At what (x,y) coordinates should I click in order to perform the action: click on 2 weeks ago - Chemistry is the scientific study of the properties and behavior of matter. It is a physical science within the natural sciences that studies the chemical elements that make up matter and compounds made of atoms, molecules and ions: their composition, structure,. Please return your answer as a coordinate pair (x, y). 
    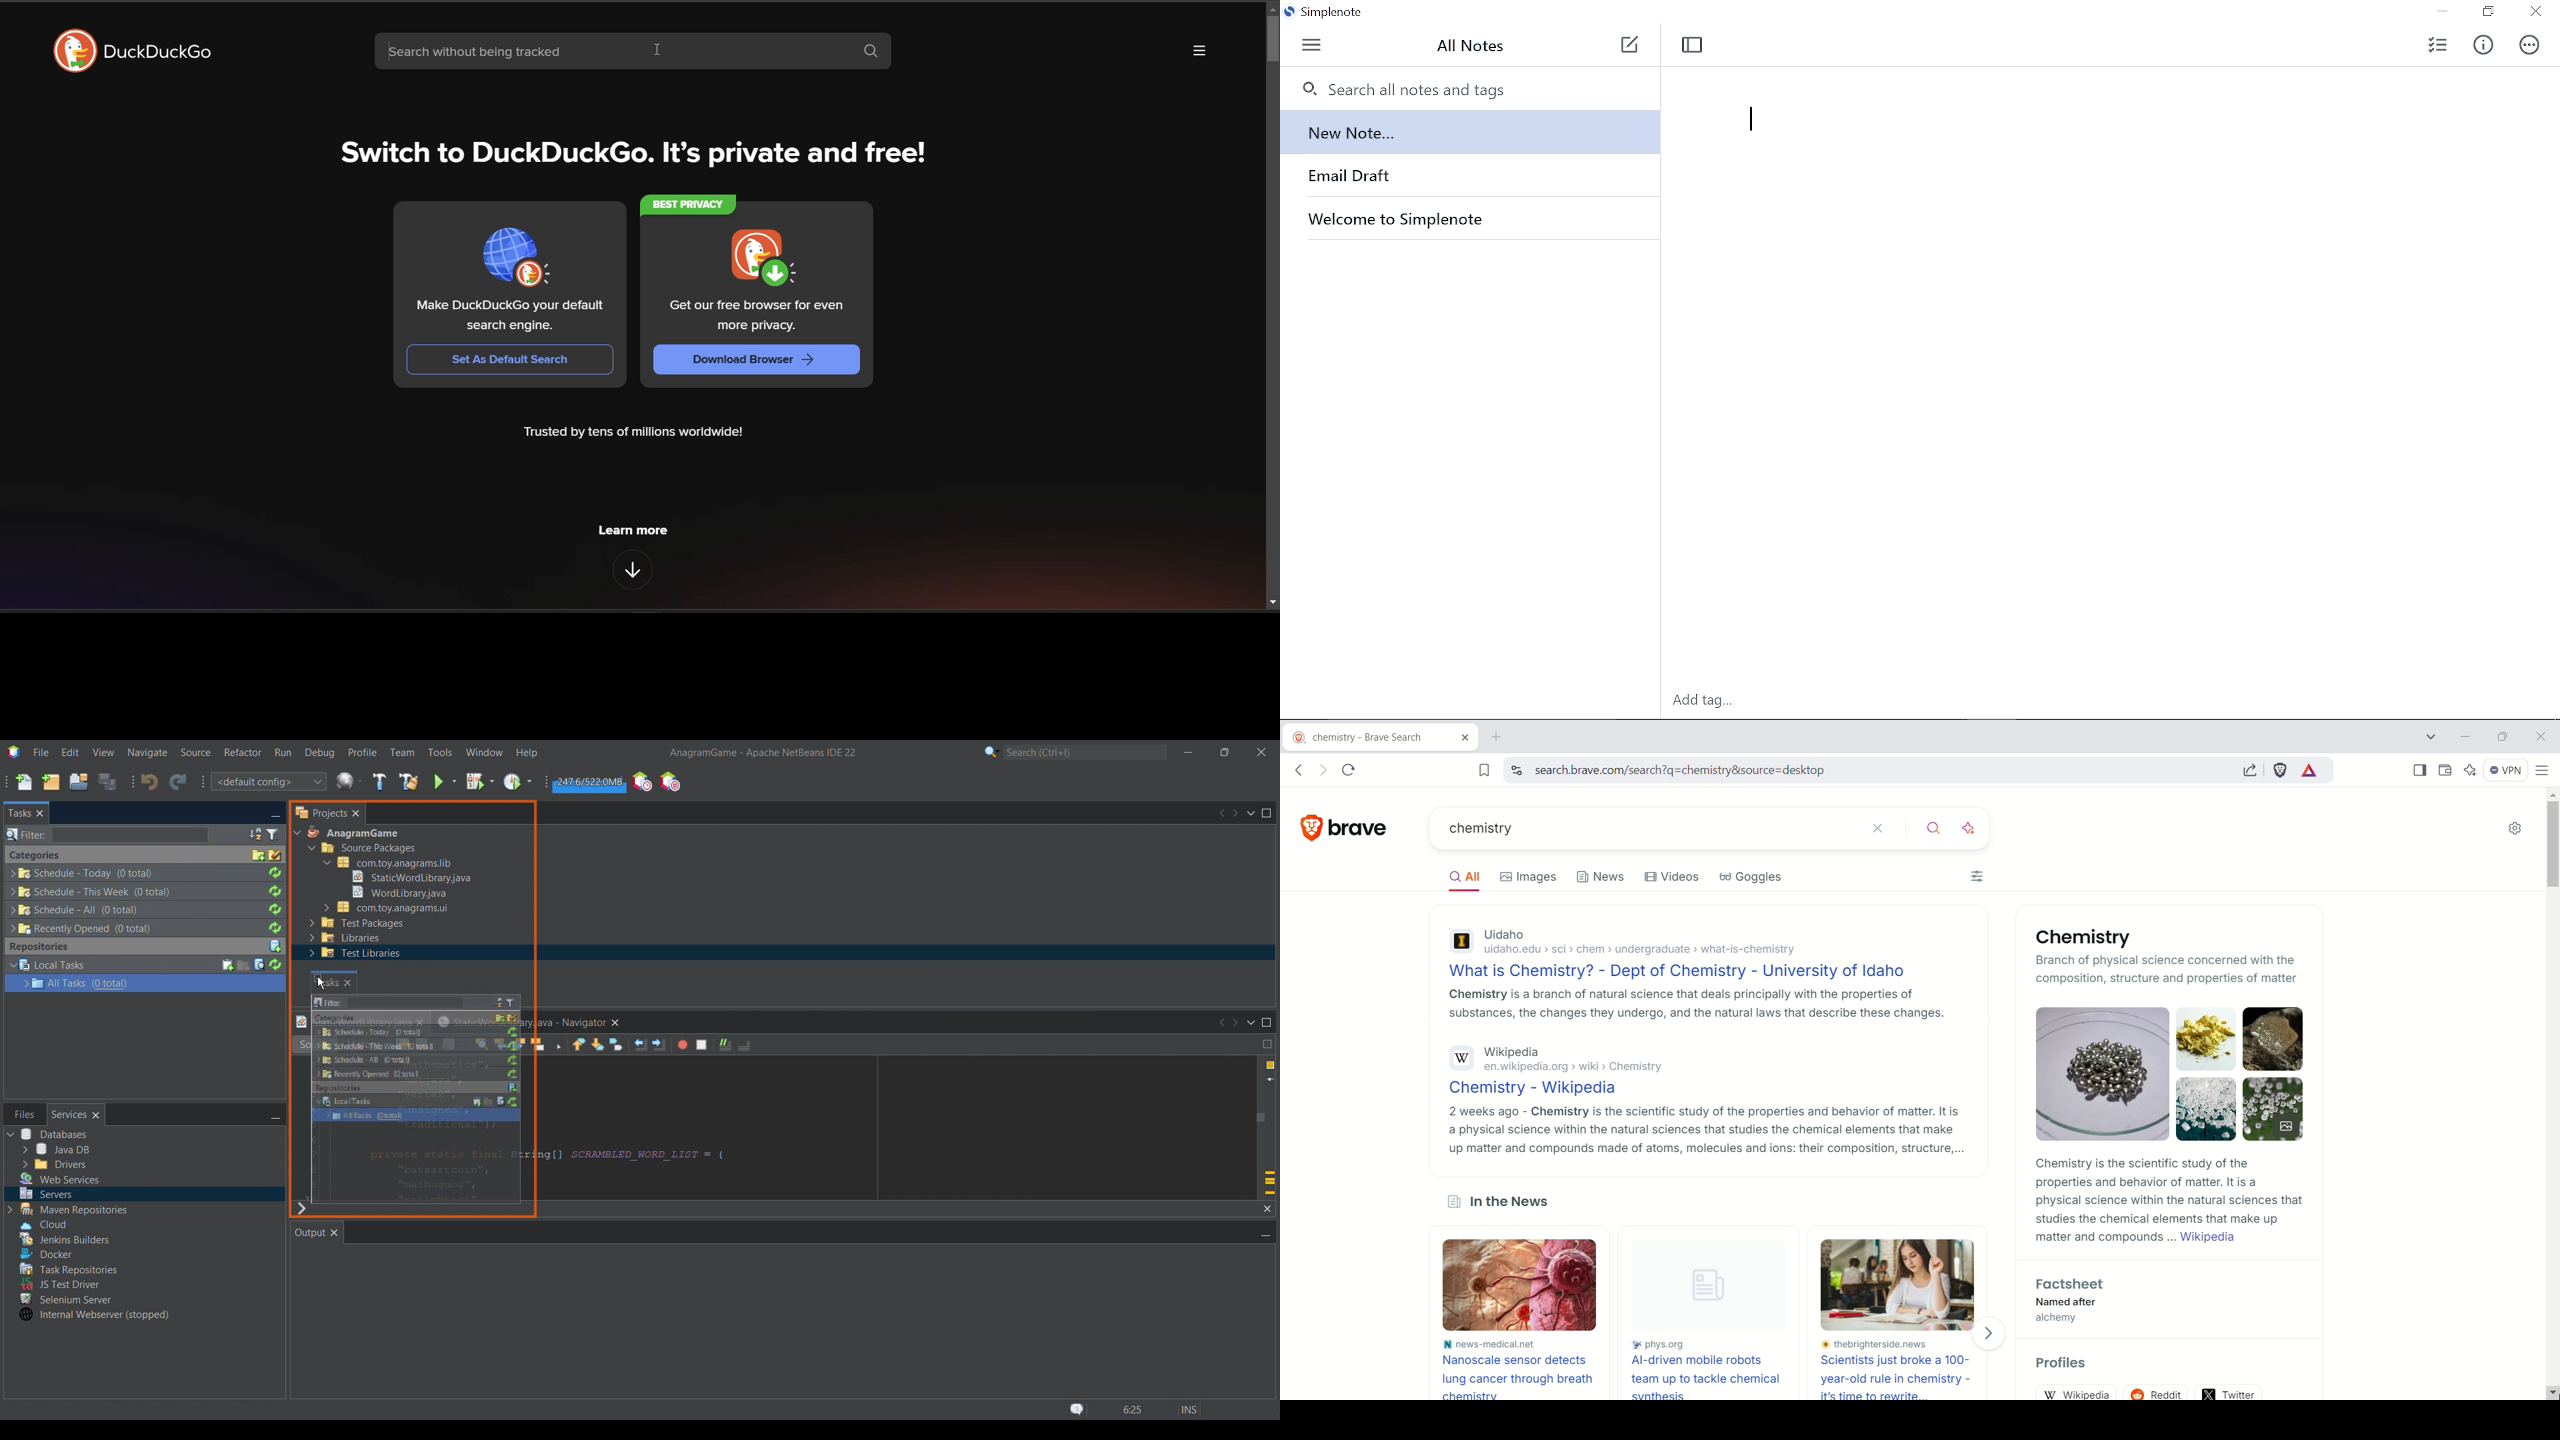
    Looking at the image, I should click on (1705, 1130).